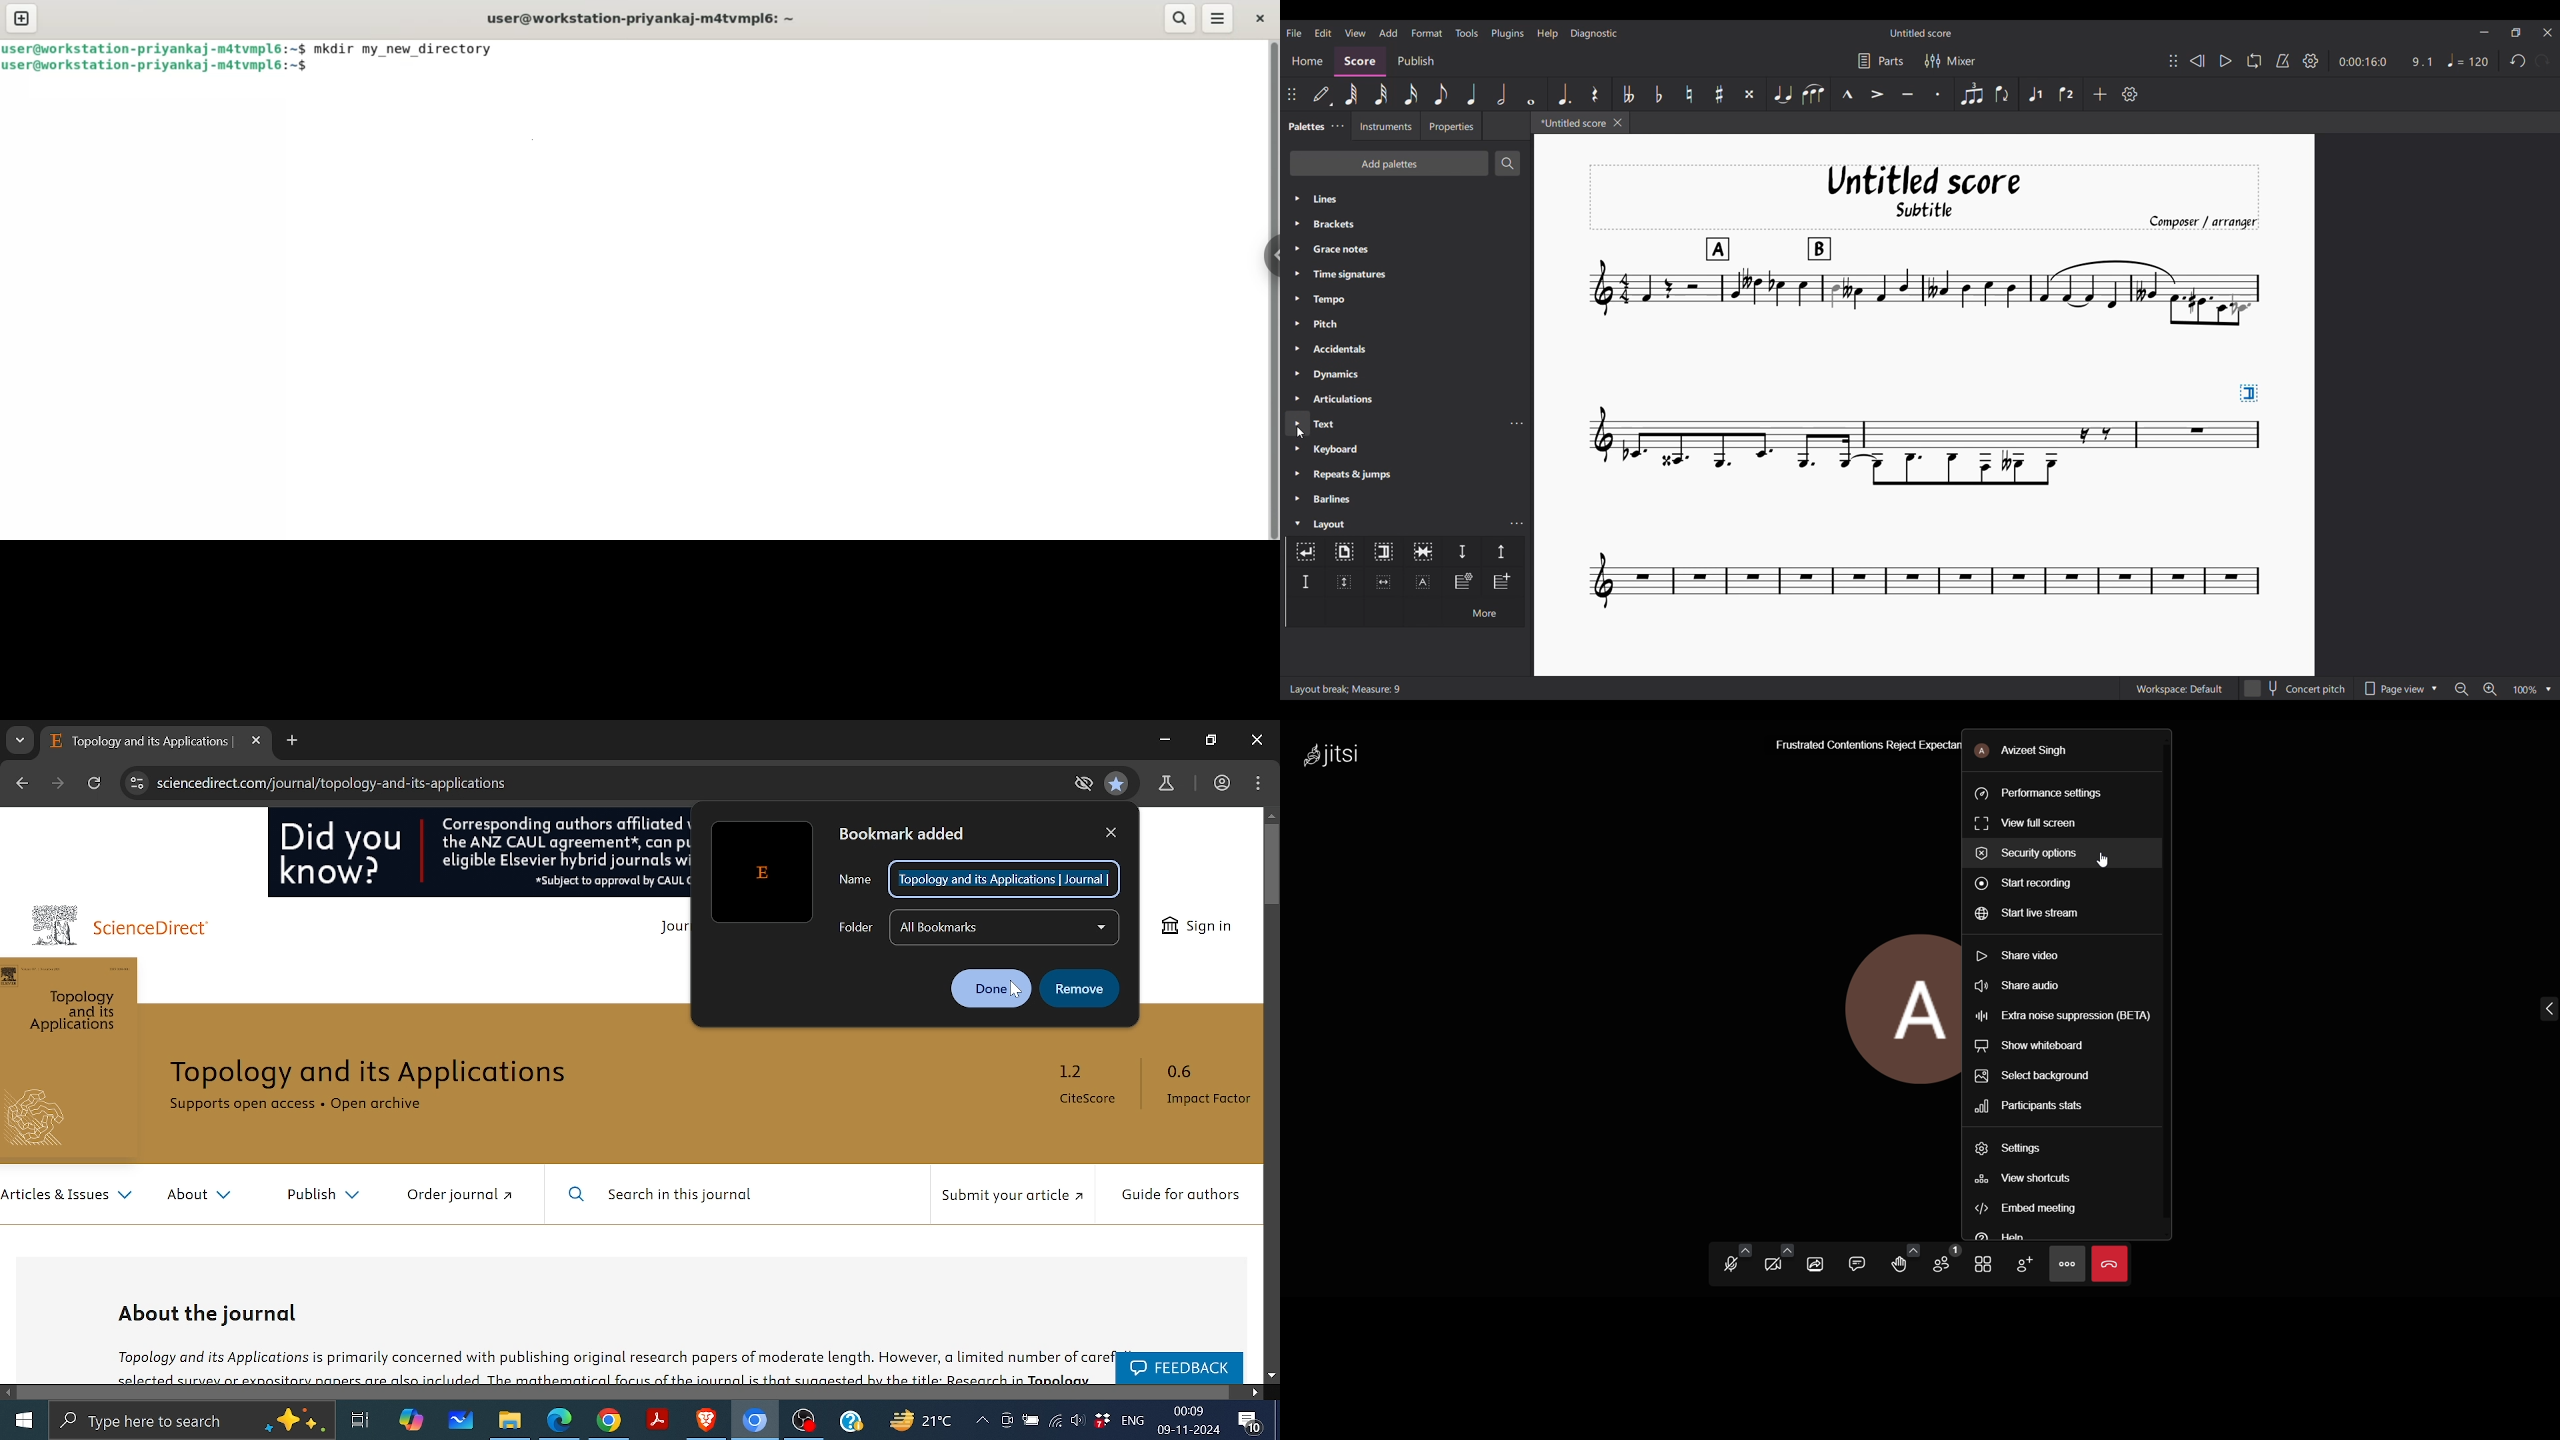 Image resolution: width=2576 pixels, height=1456 pixels. I want to click on Barlines, so click(1407, 499).